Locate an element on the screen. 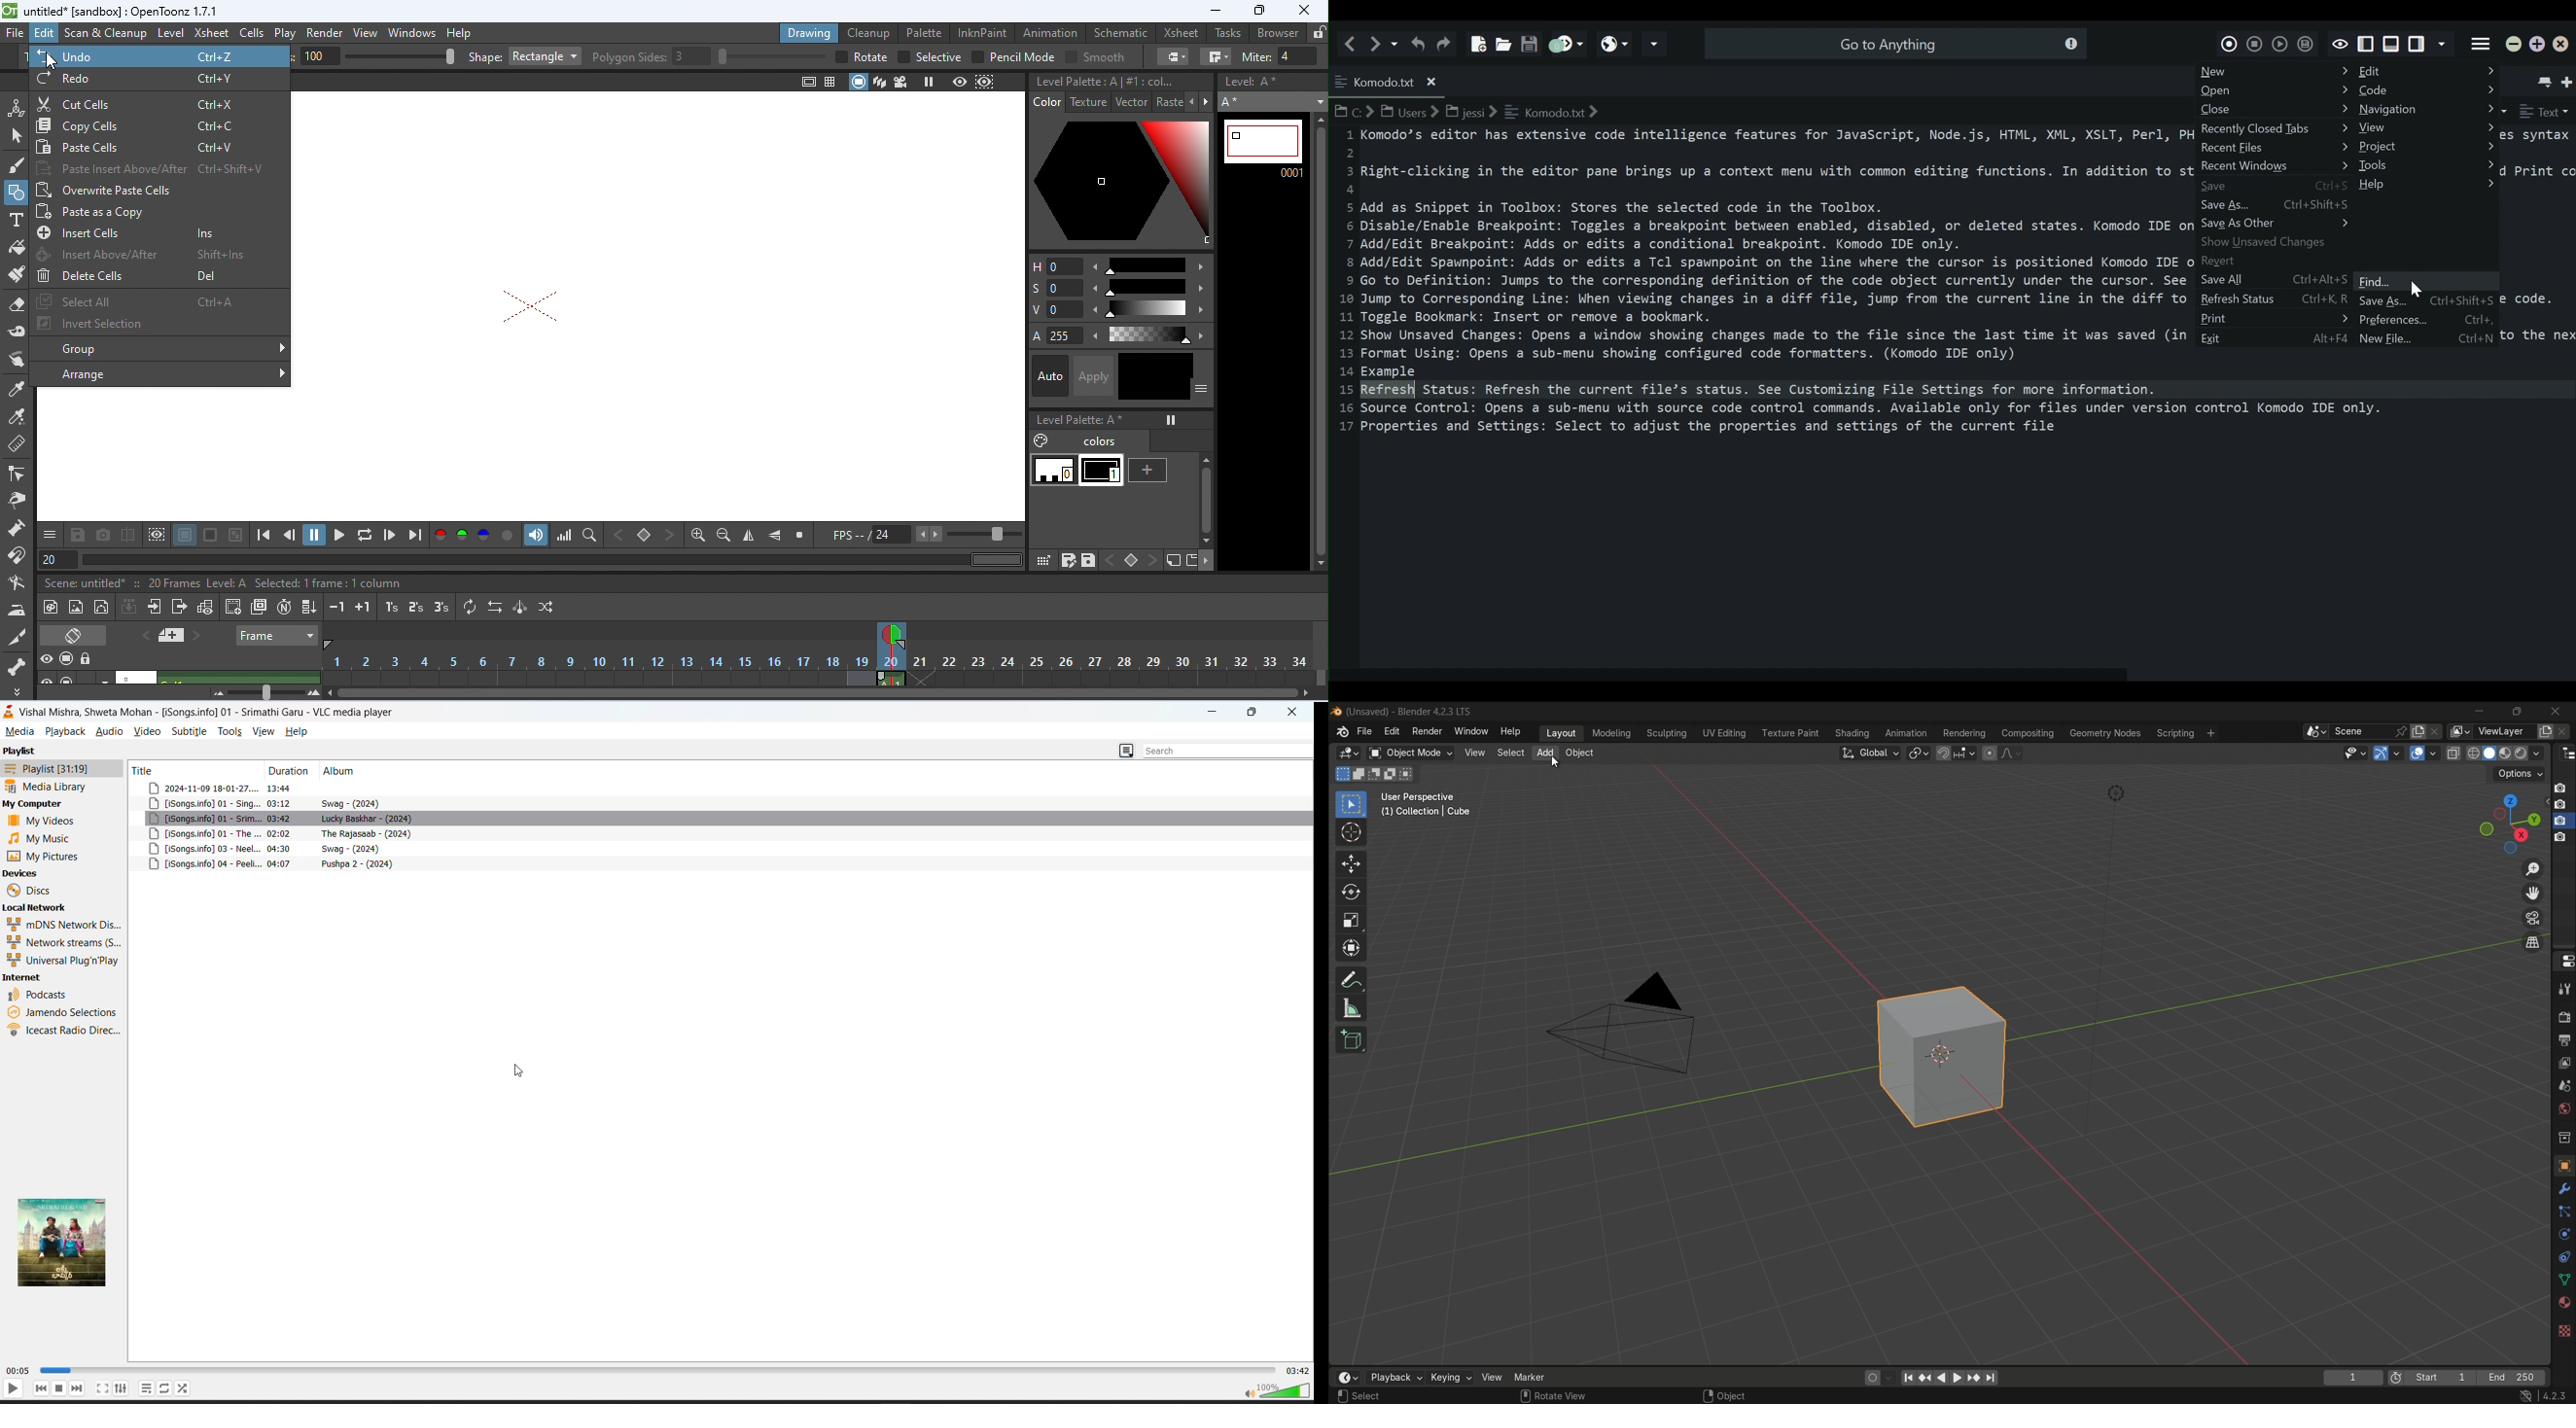 The width and height of the screenshot is (2576, 1428). Start 1 is located at coordinates (2445, 1378).